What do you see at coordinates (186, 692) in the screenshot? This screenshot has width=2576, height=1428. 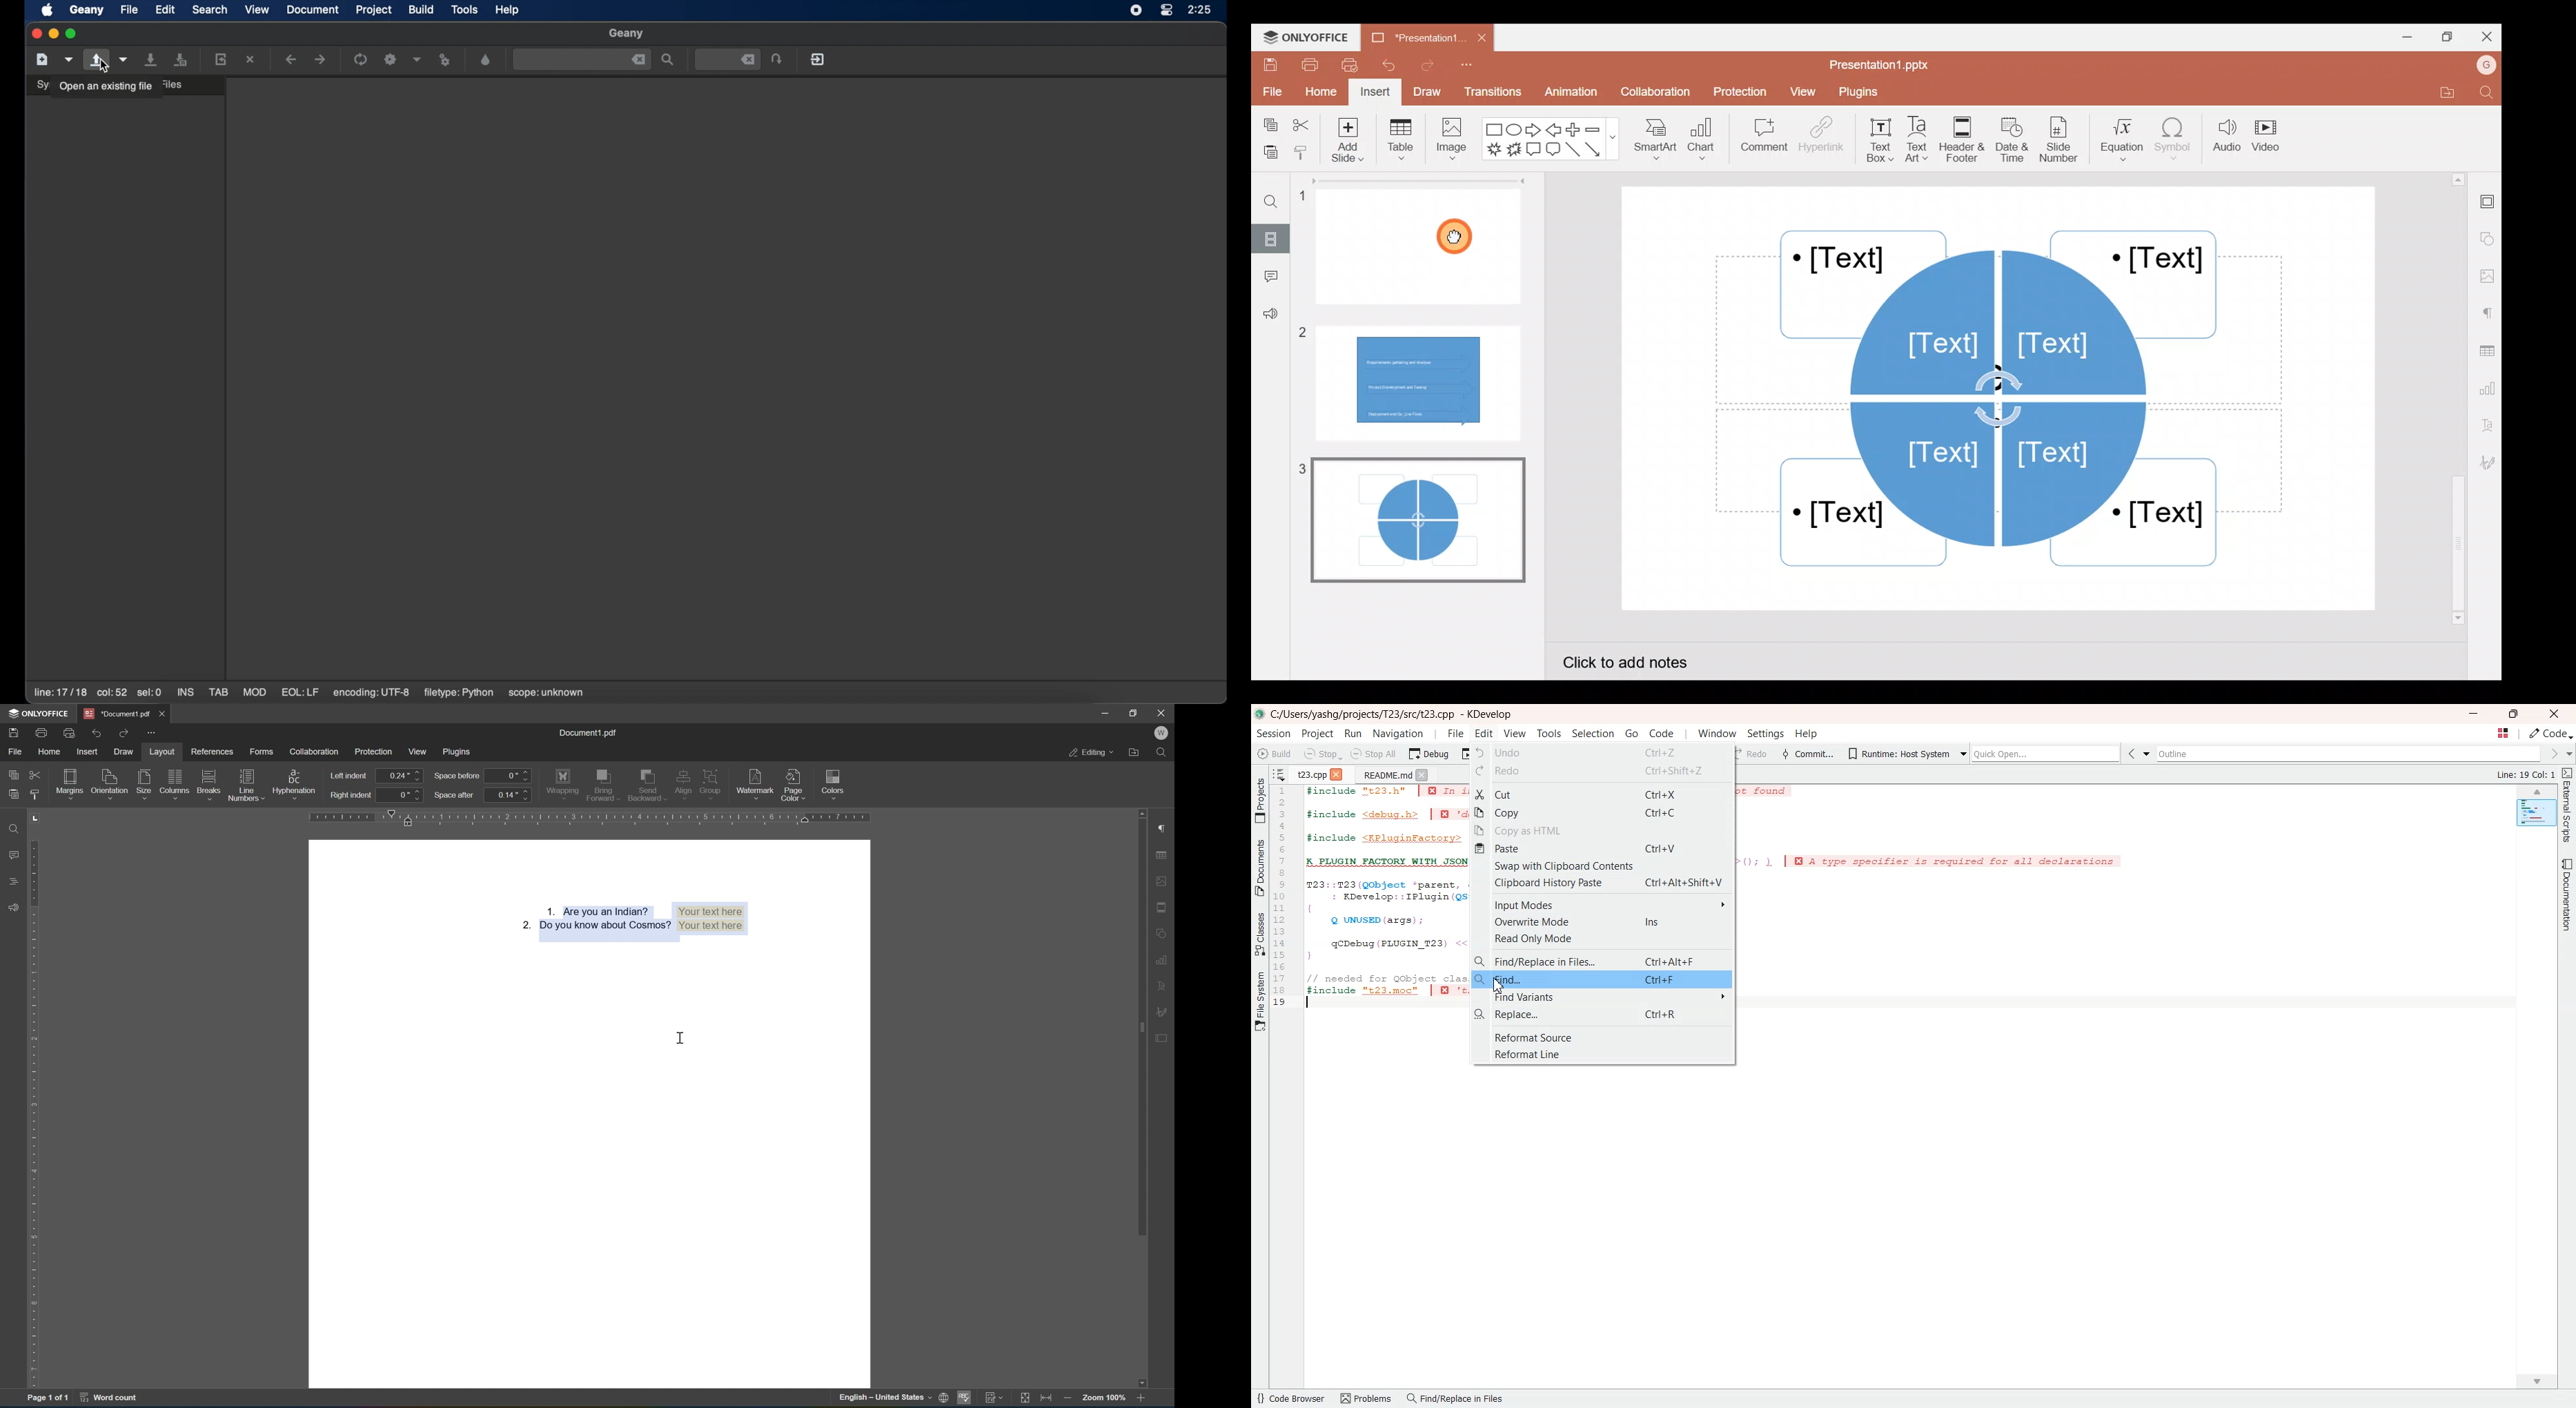 I see `ins` at bounding box center [186, 692].